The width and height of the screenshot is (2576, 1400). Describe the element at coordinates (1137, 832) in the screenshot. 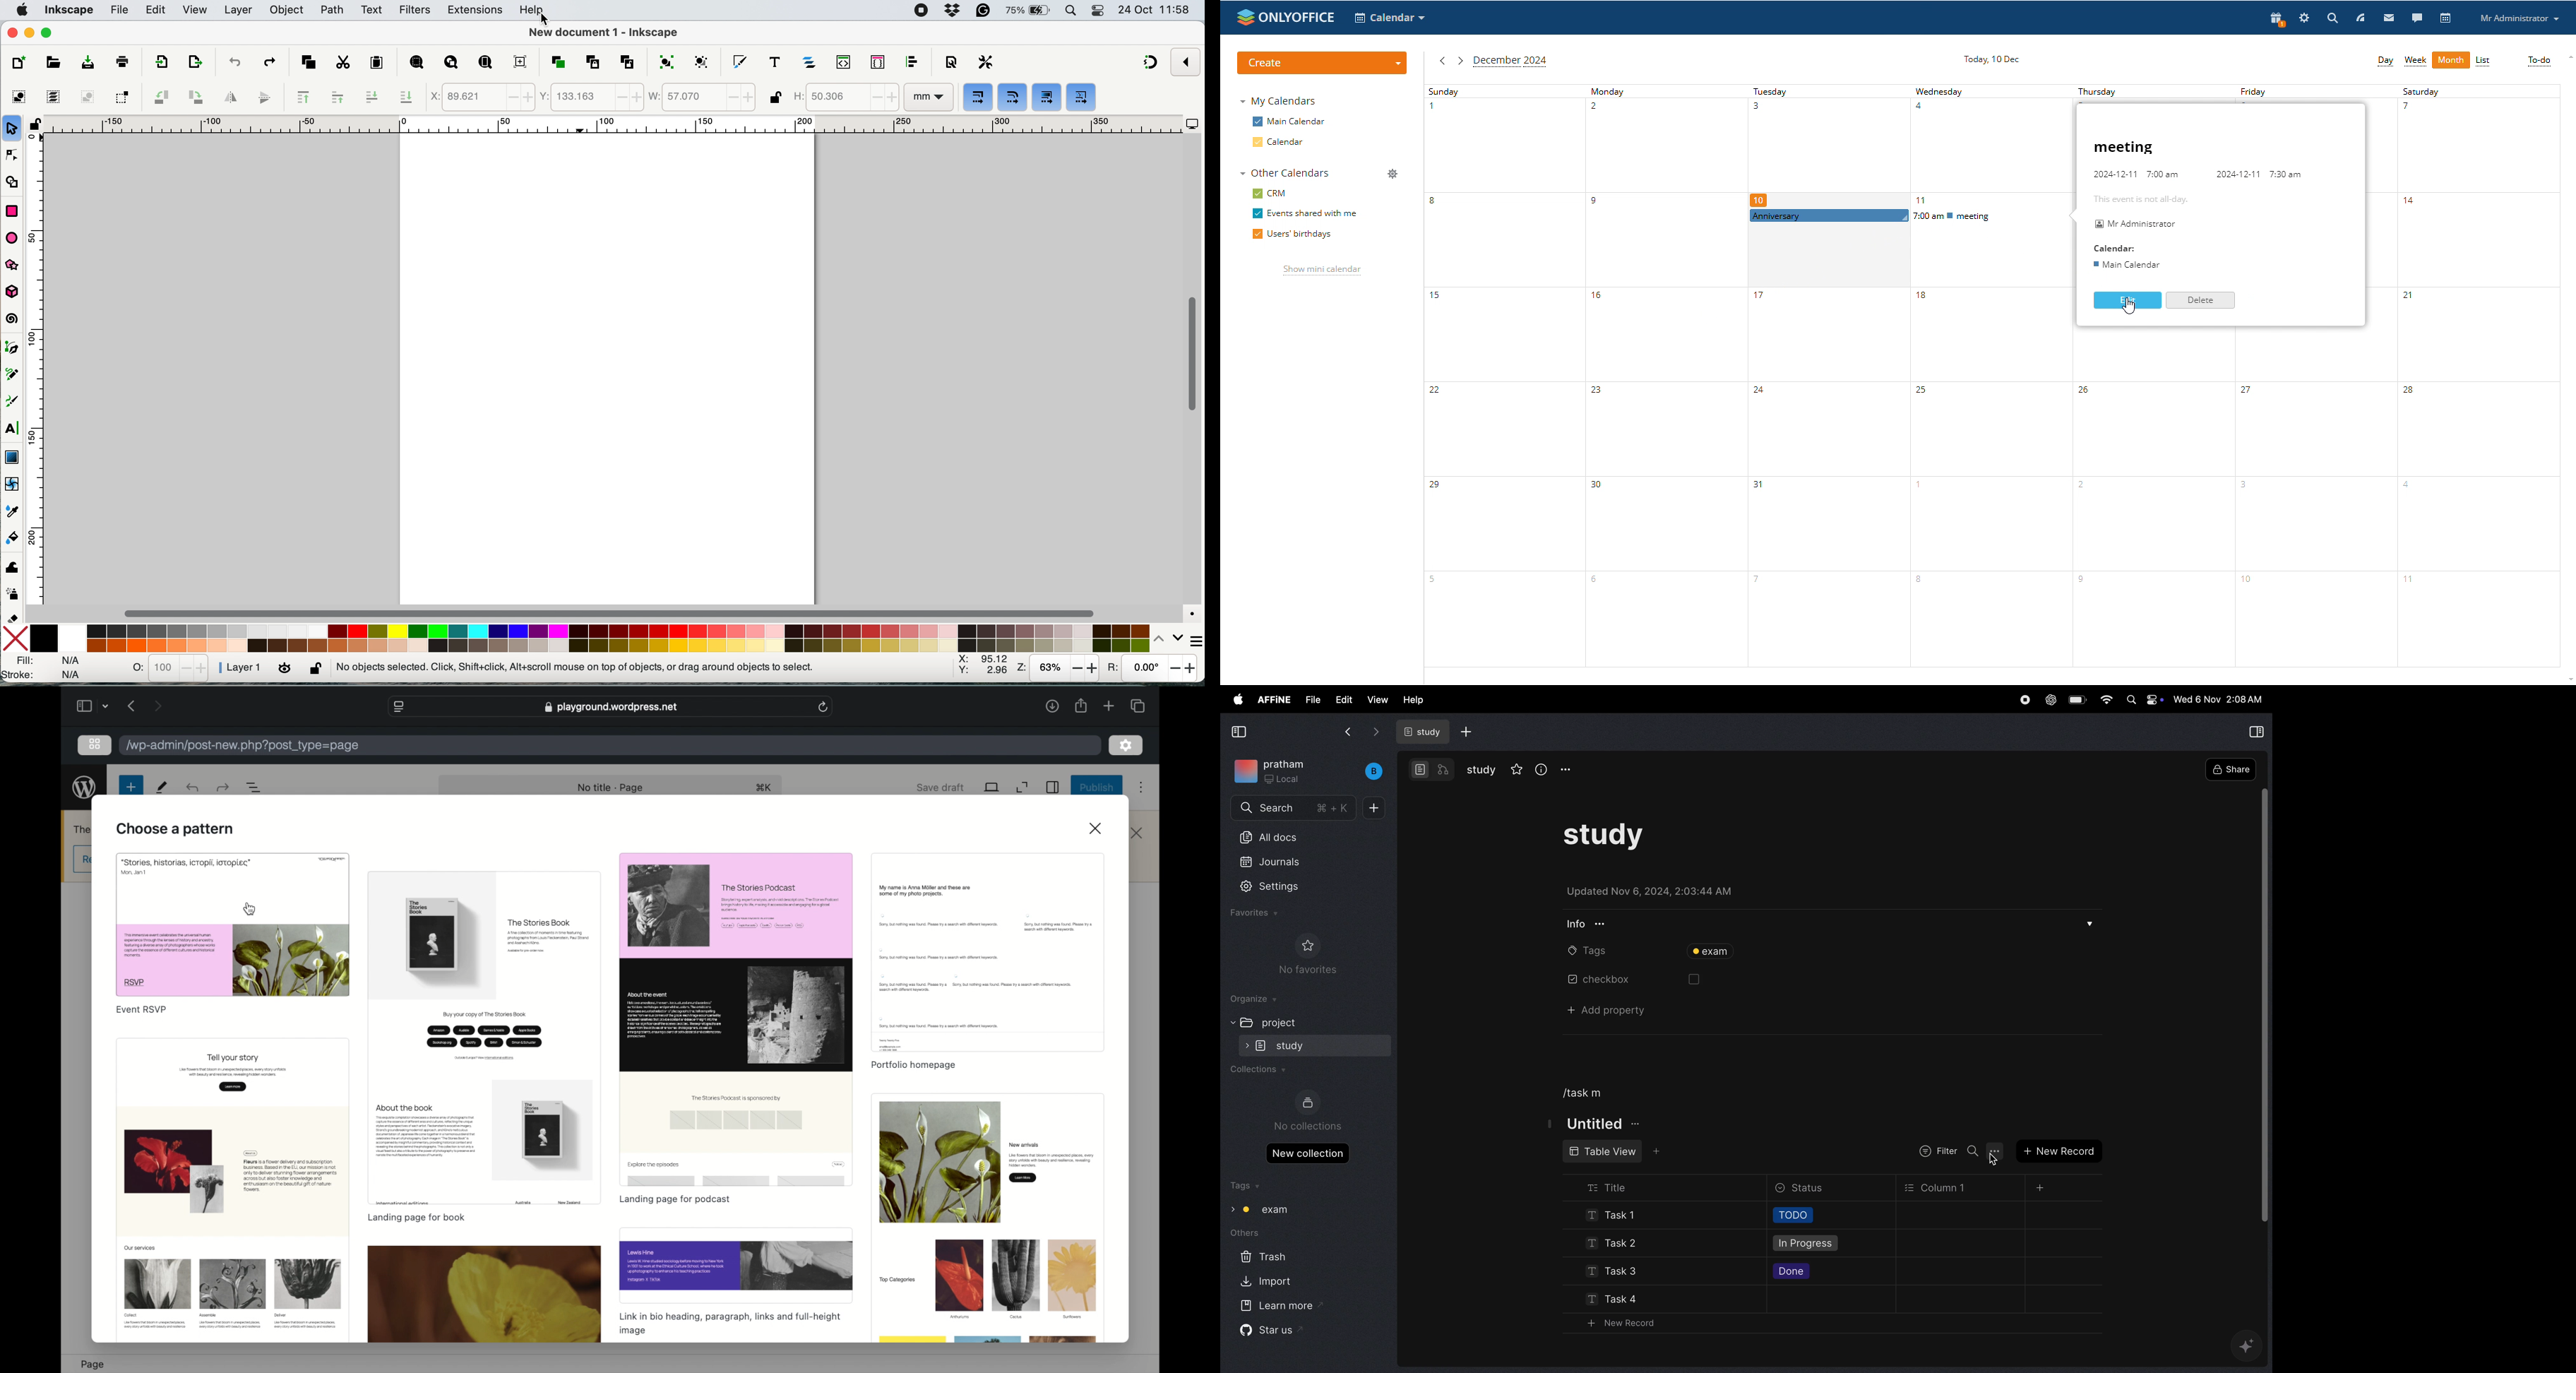

I see `close` at that location.